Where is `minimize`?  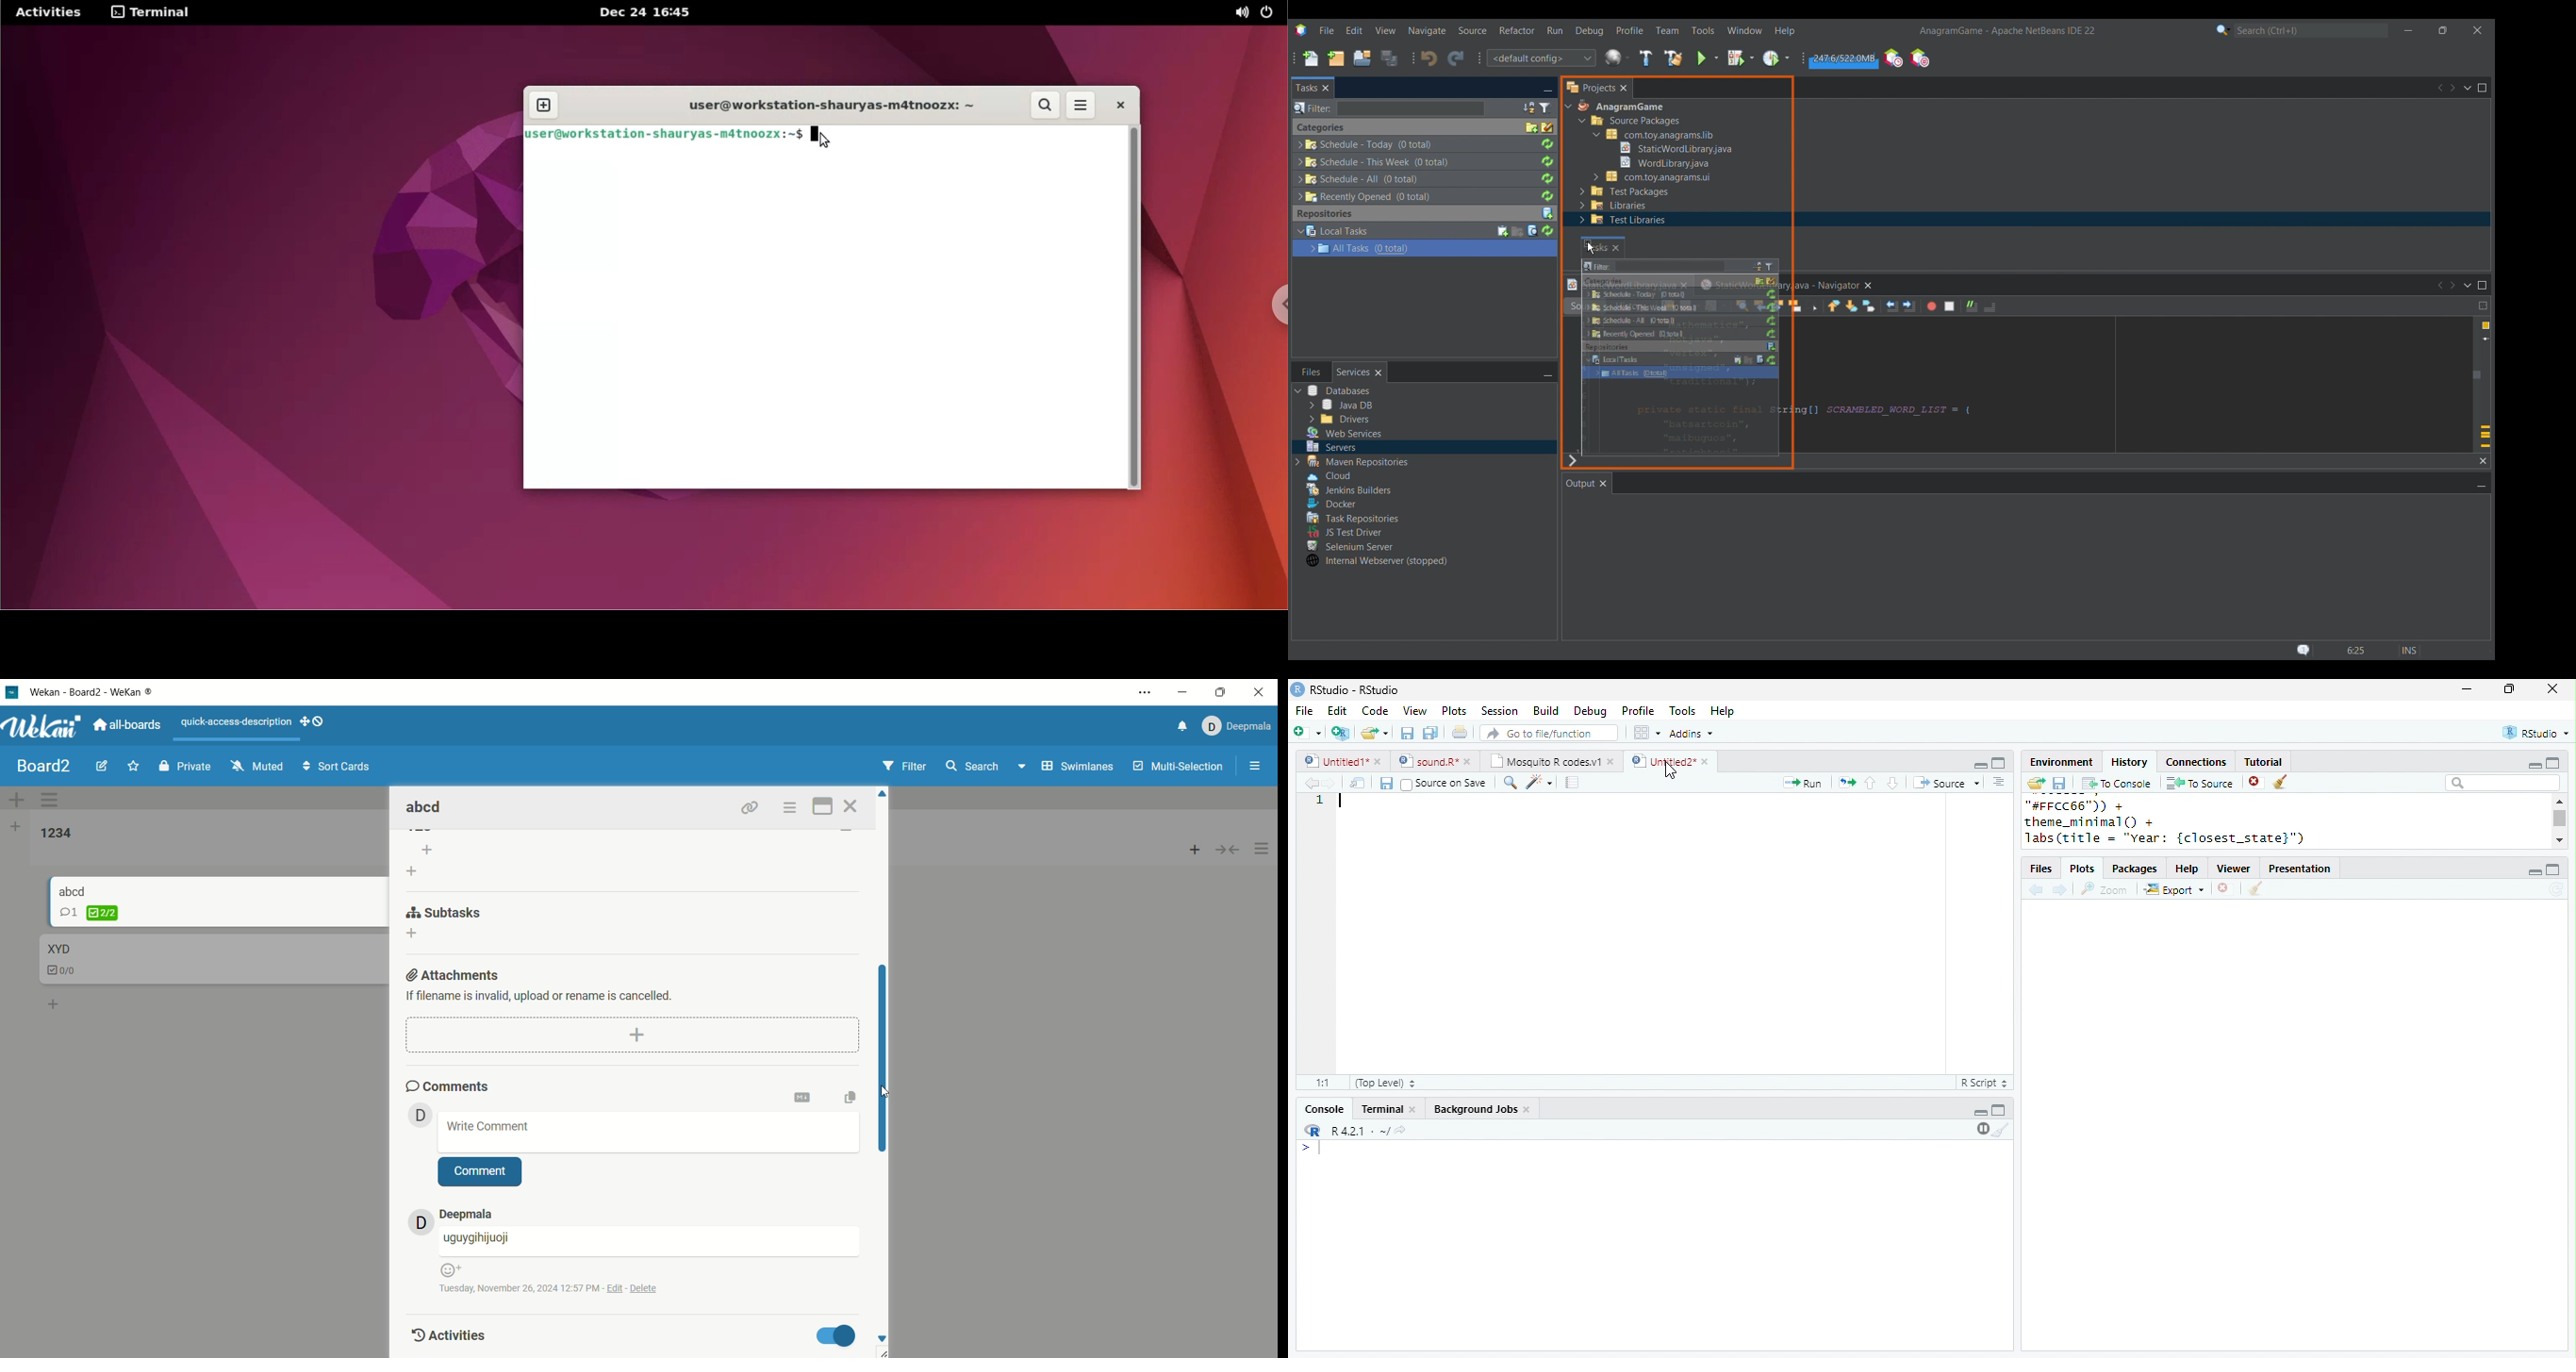
minimize is located at coordinates (1981, 766).